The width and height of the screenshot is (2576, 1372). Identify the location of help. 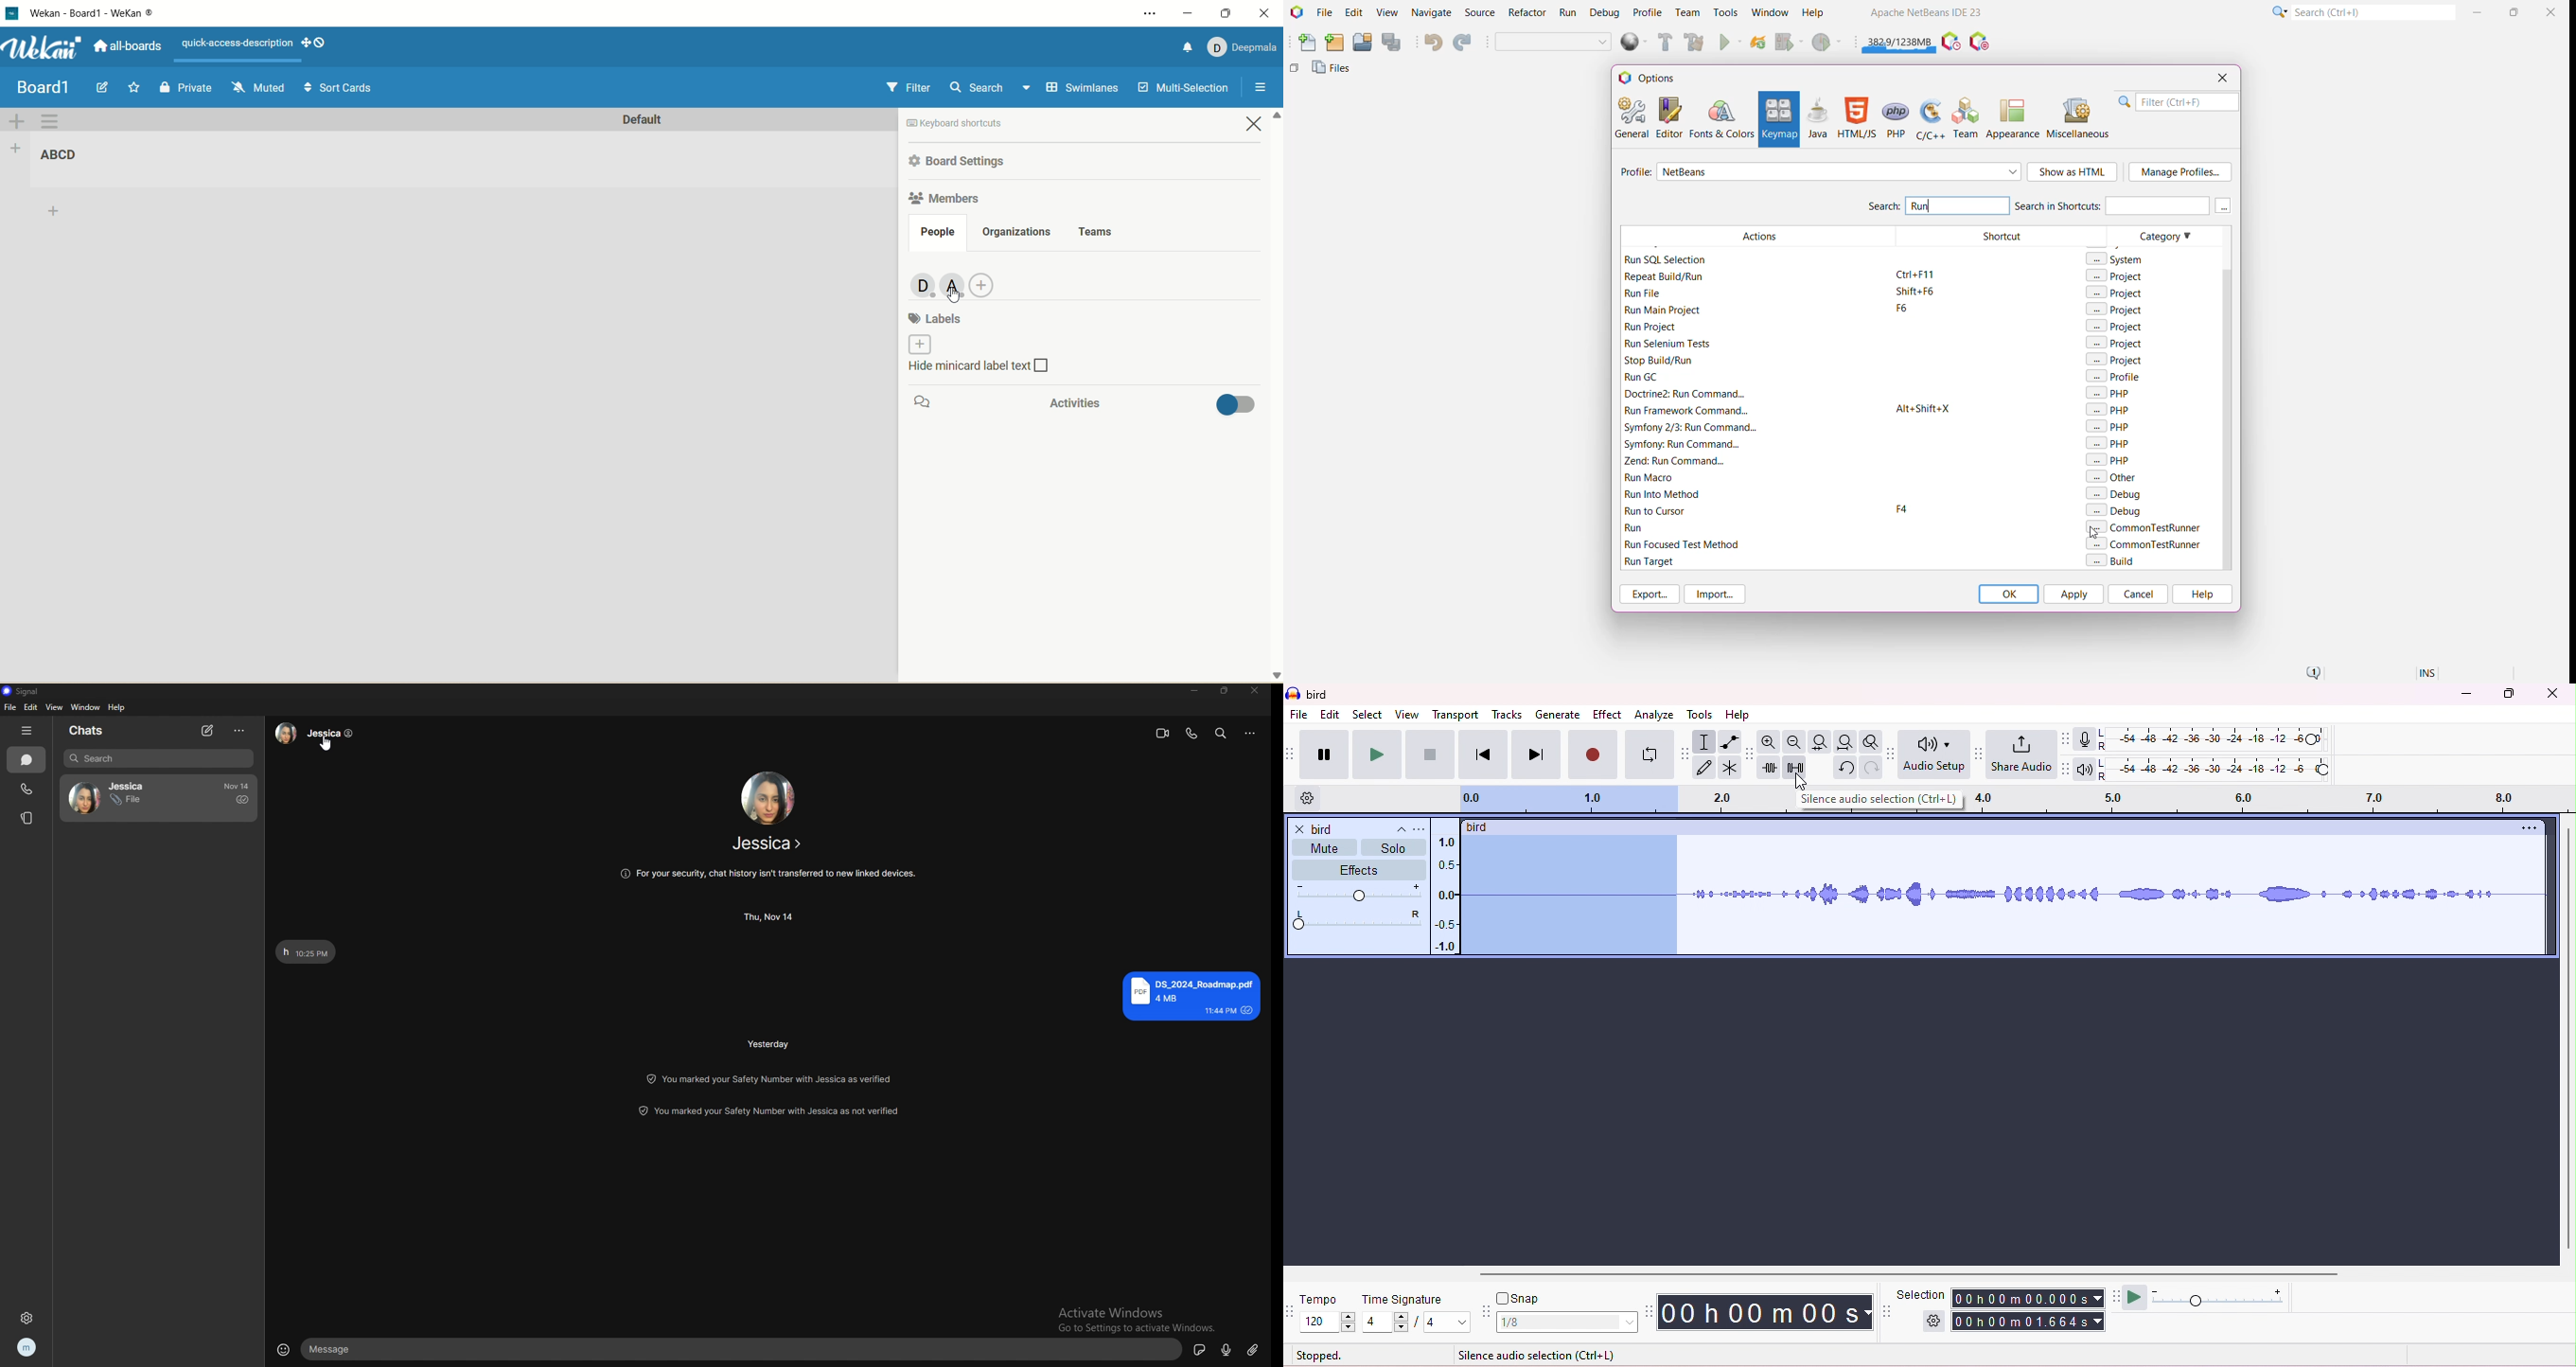
(116, 708).